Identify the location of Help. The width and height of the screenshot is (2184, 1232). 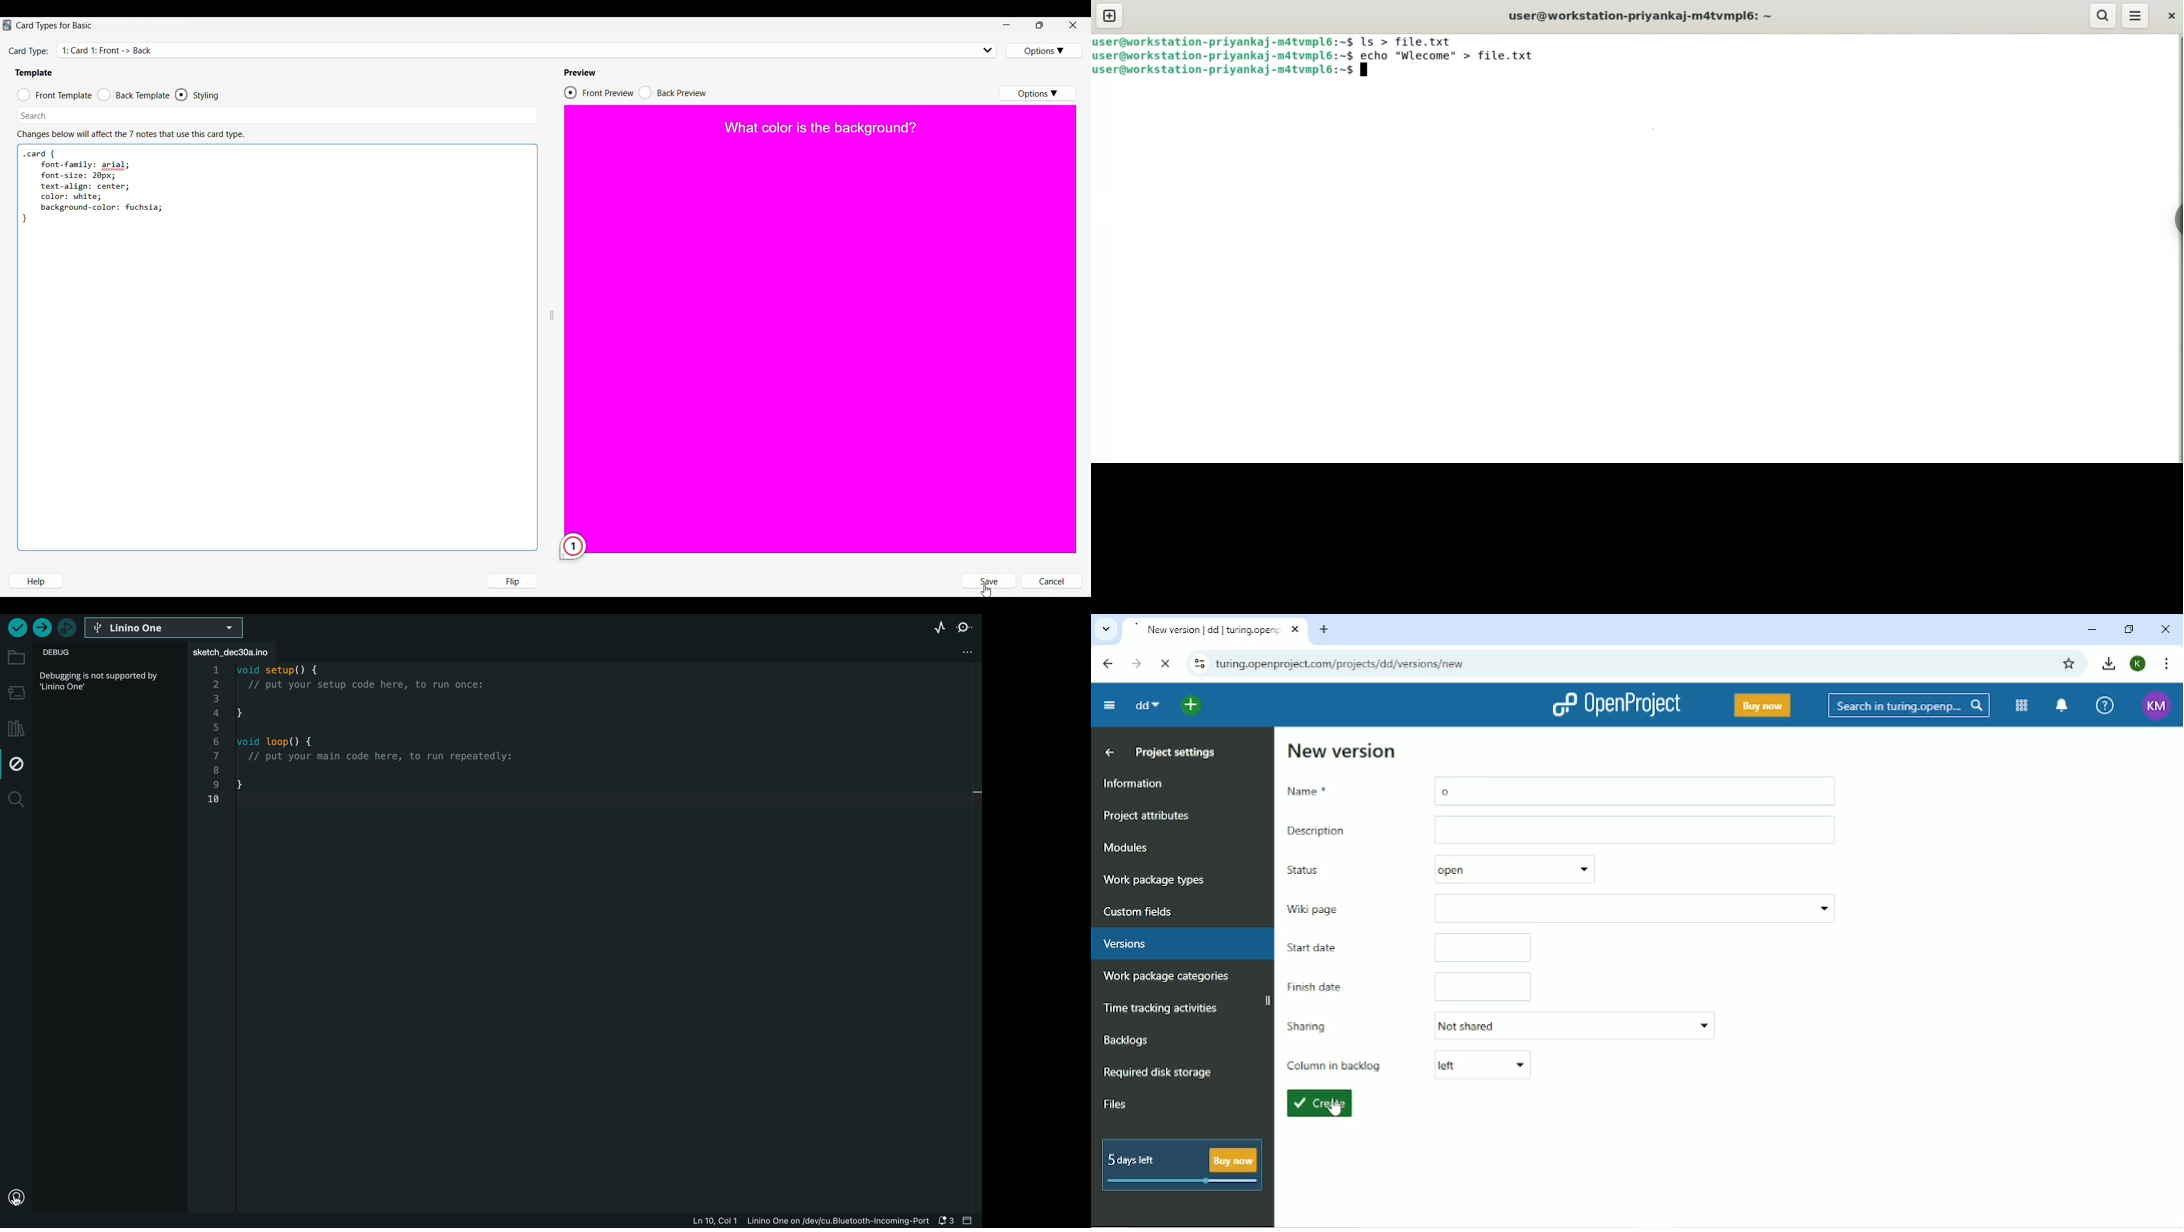
(2106, 705).